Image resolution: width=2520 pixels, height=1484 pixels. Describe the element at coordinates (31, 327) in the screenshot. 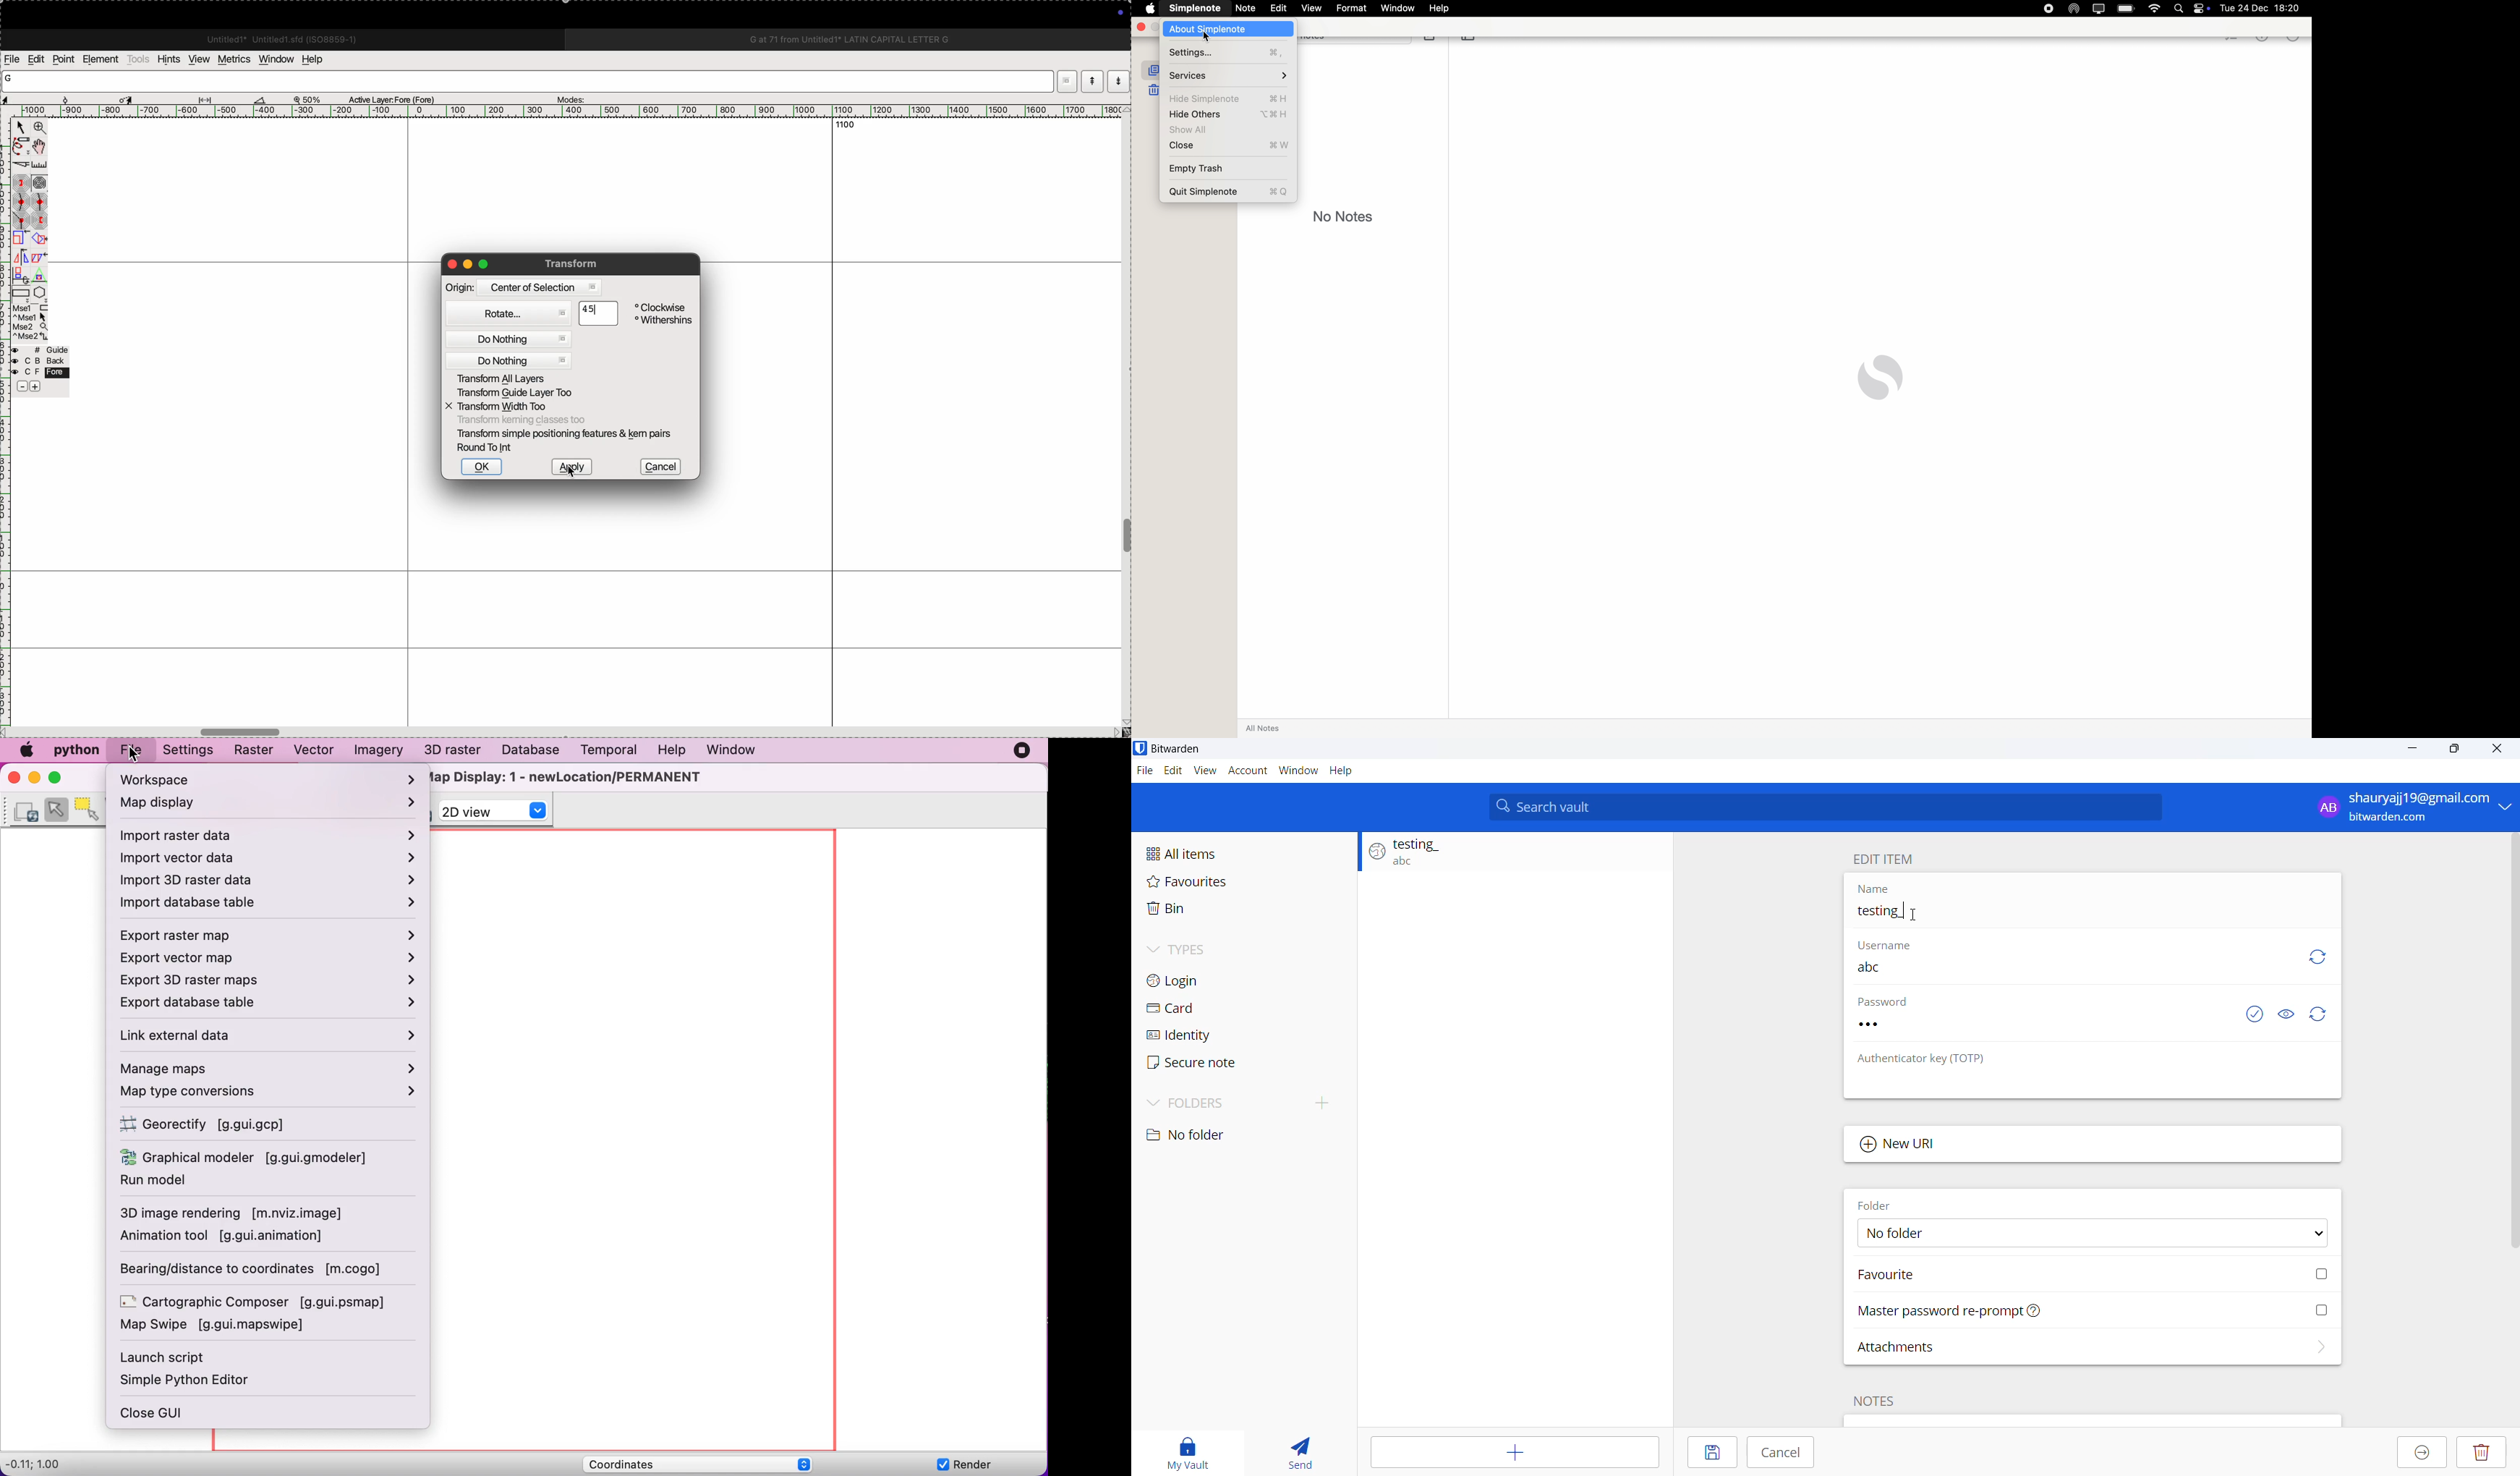

I see `mouse wheel button` at that location.